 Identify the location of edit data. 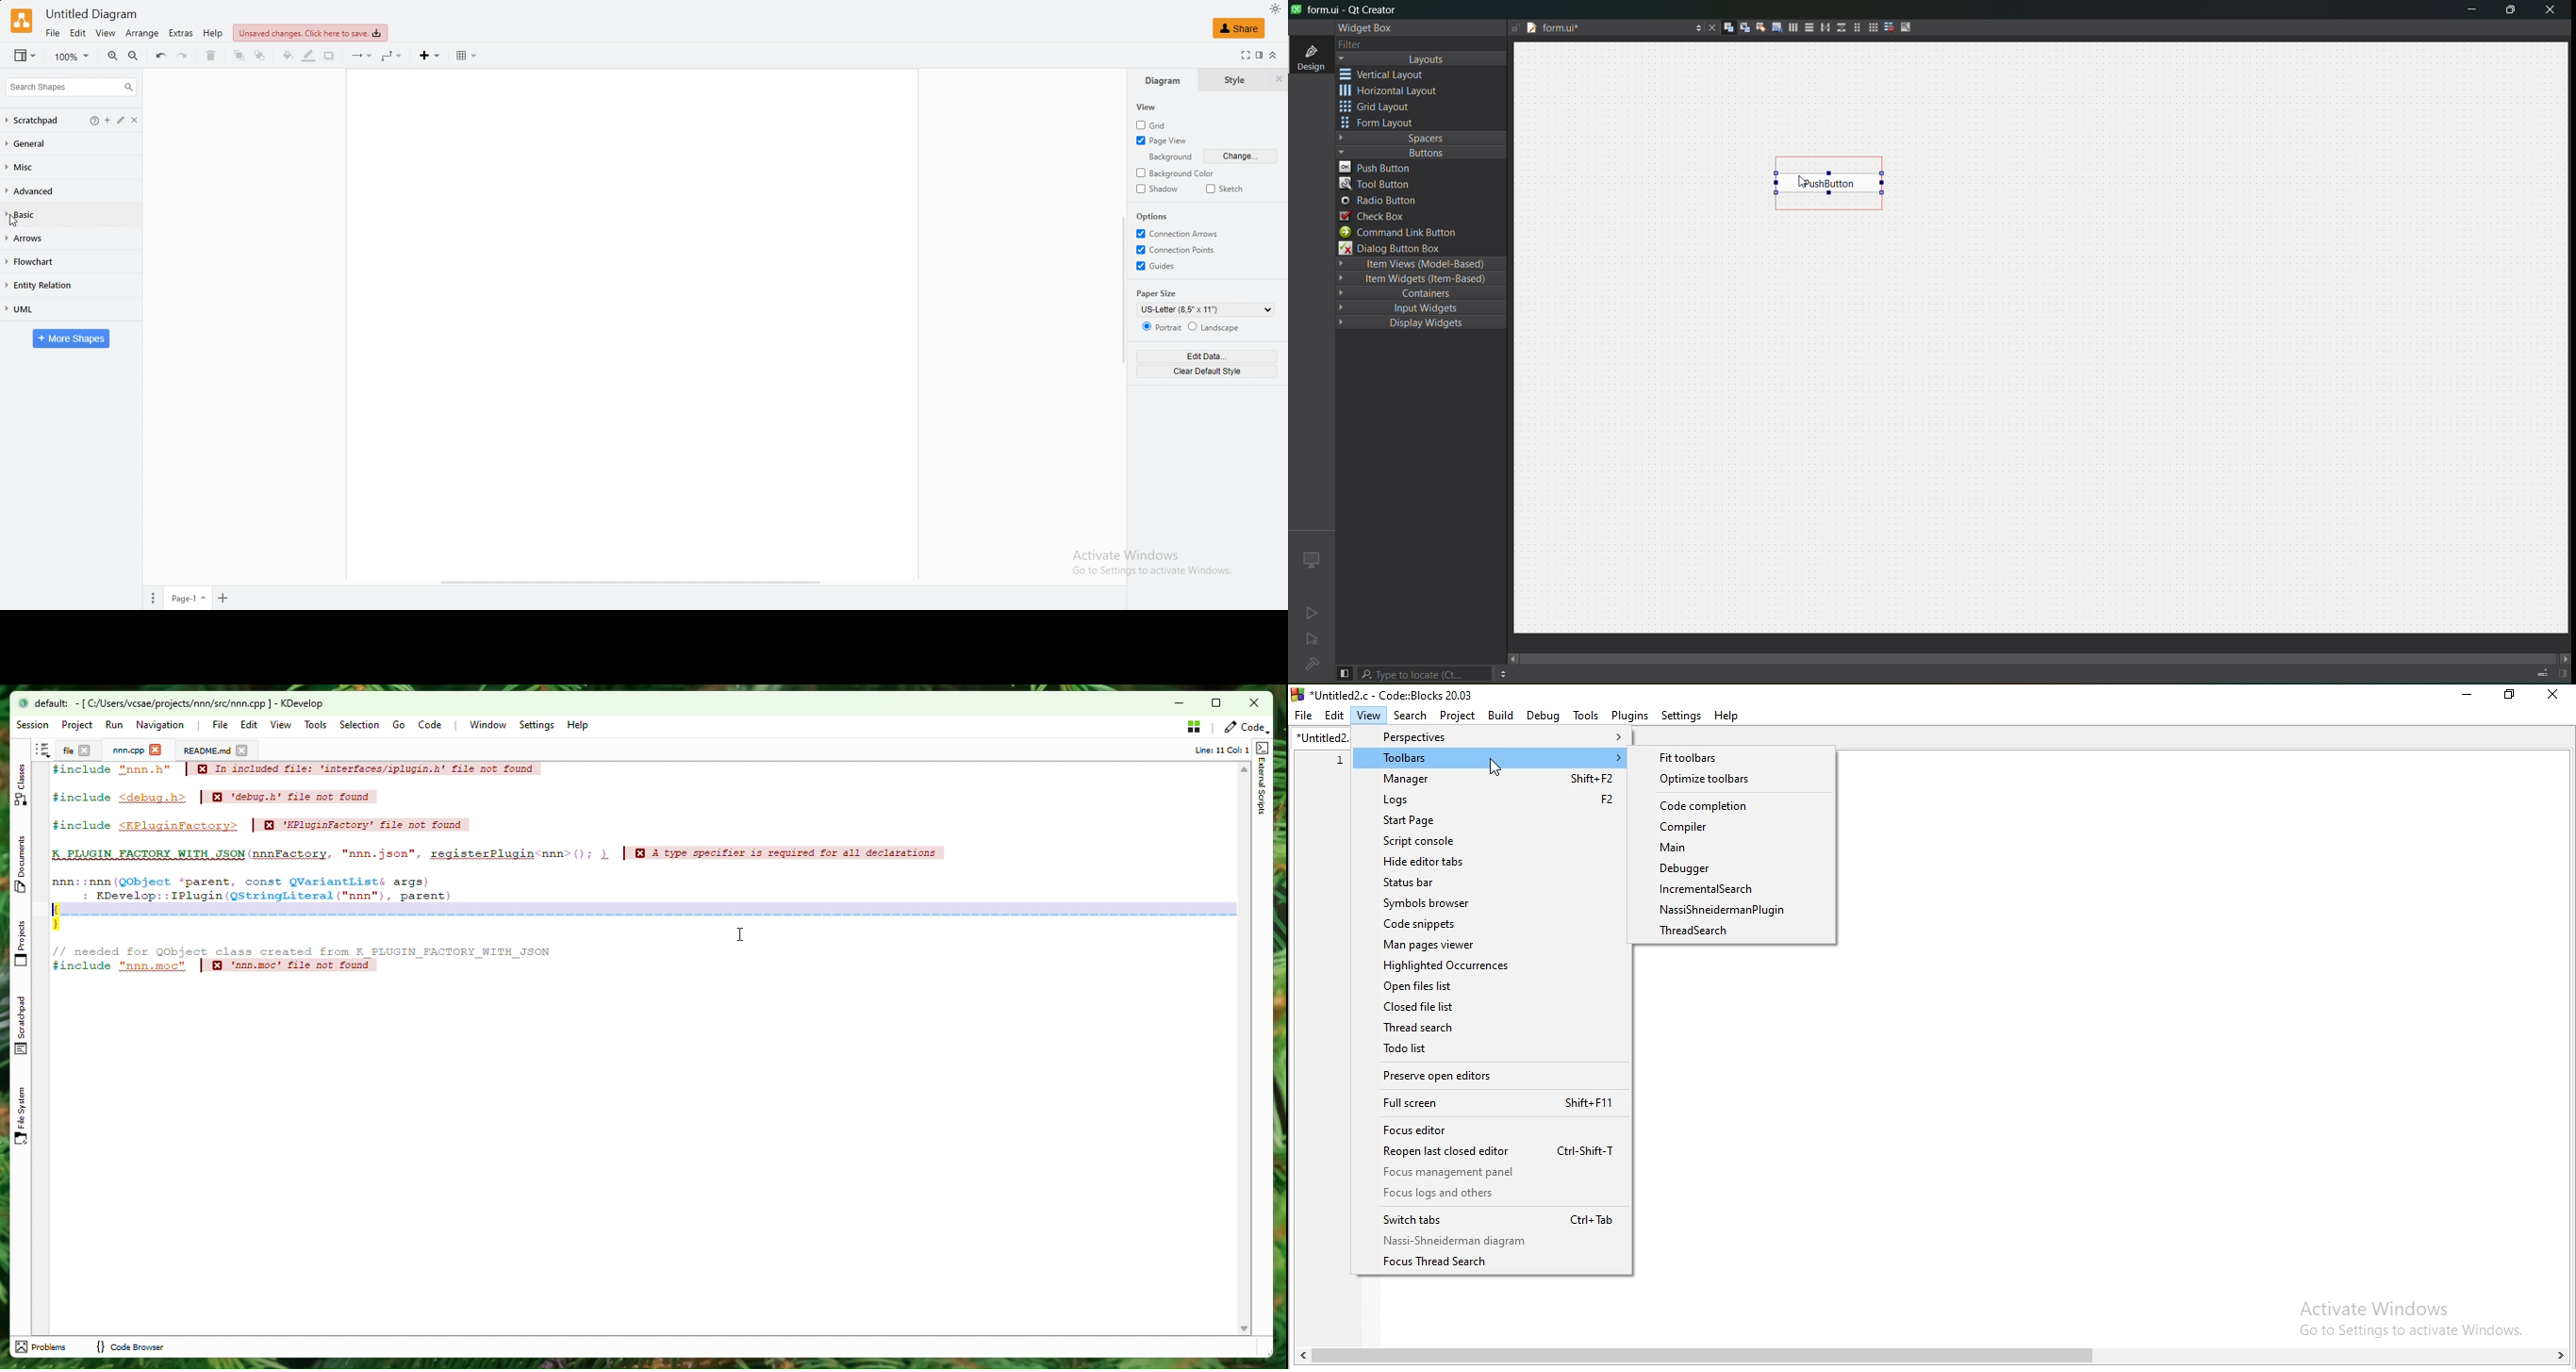
(1206, 356).